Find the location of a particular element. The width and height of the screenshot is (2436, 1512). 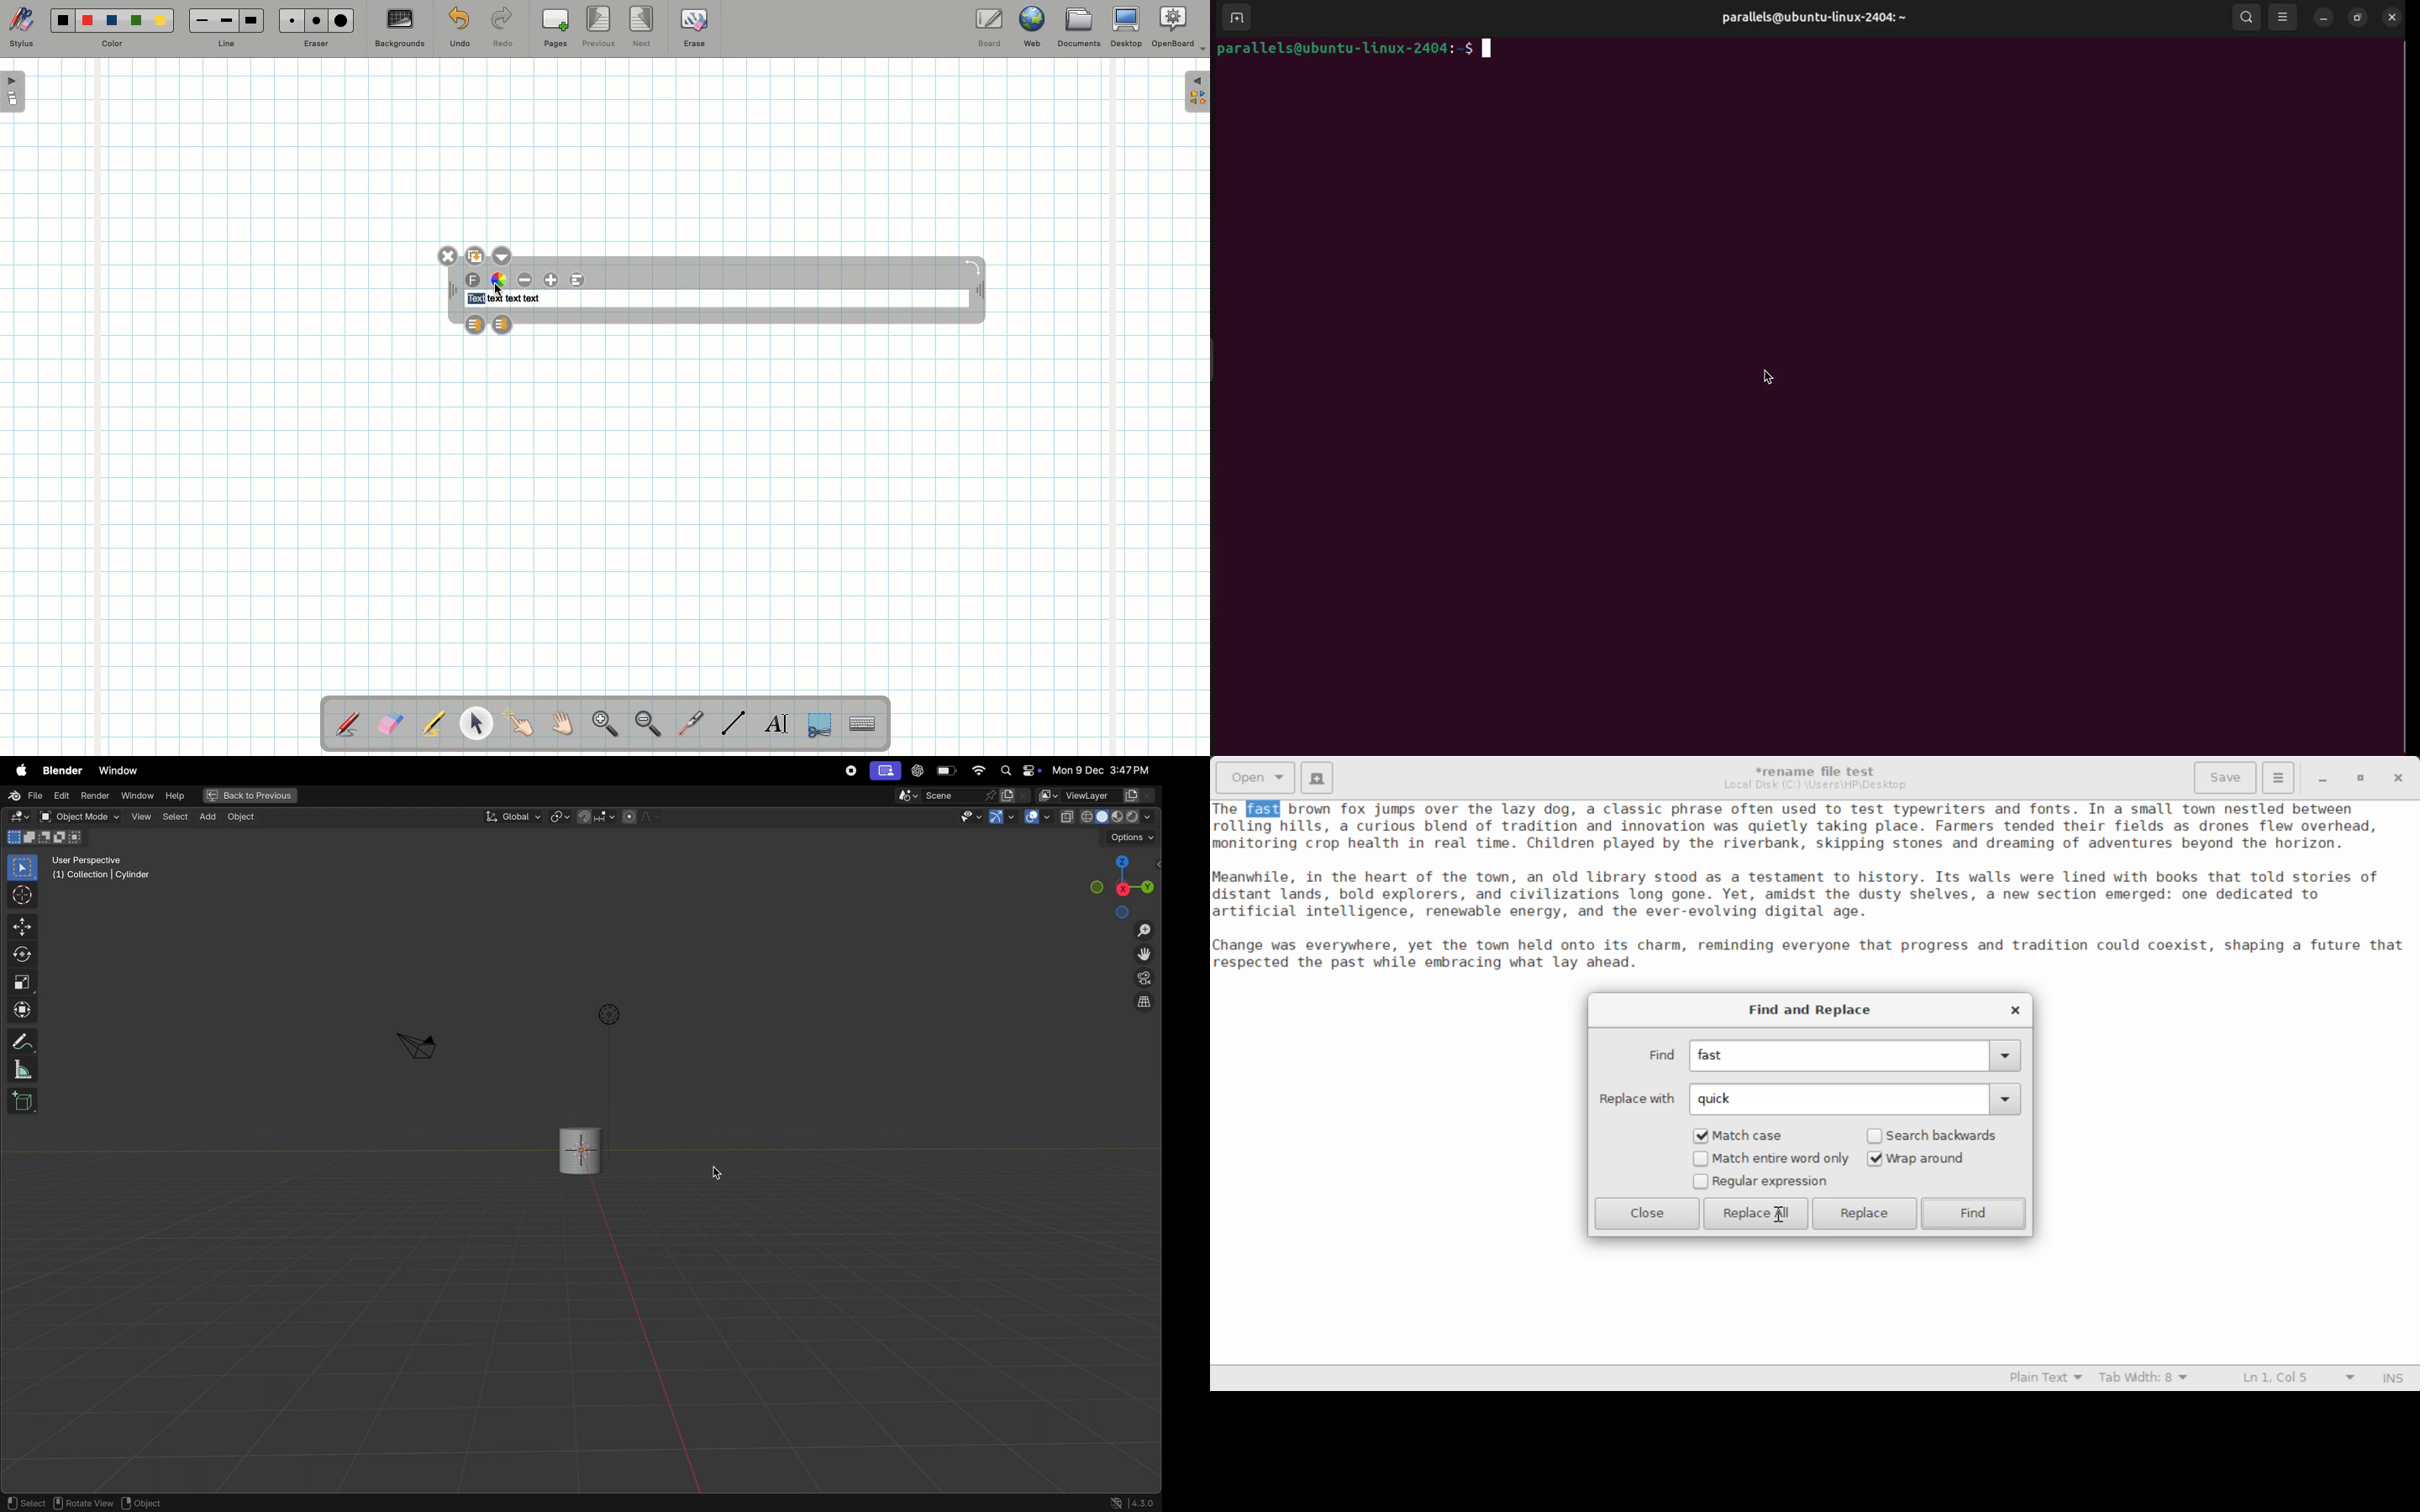

object mode is located at coordinates (77, 816).